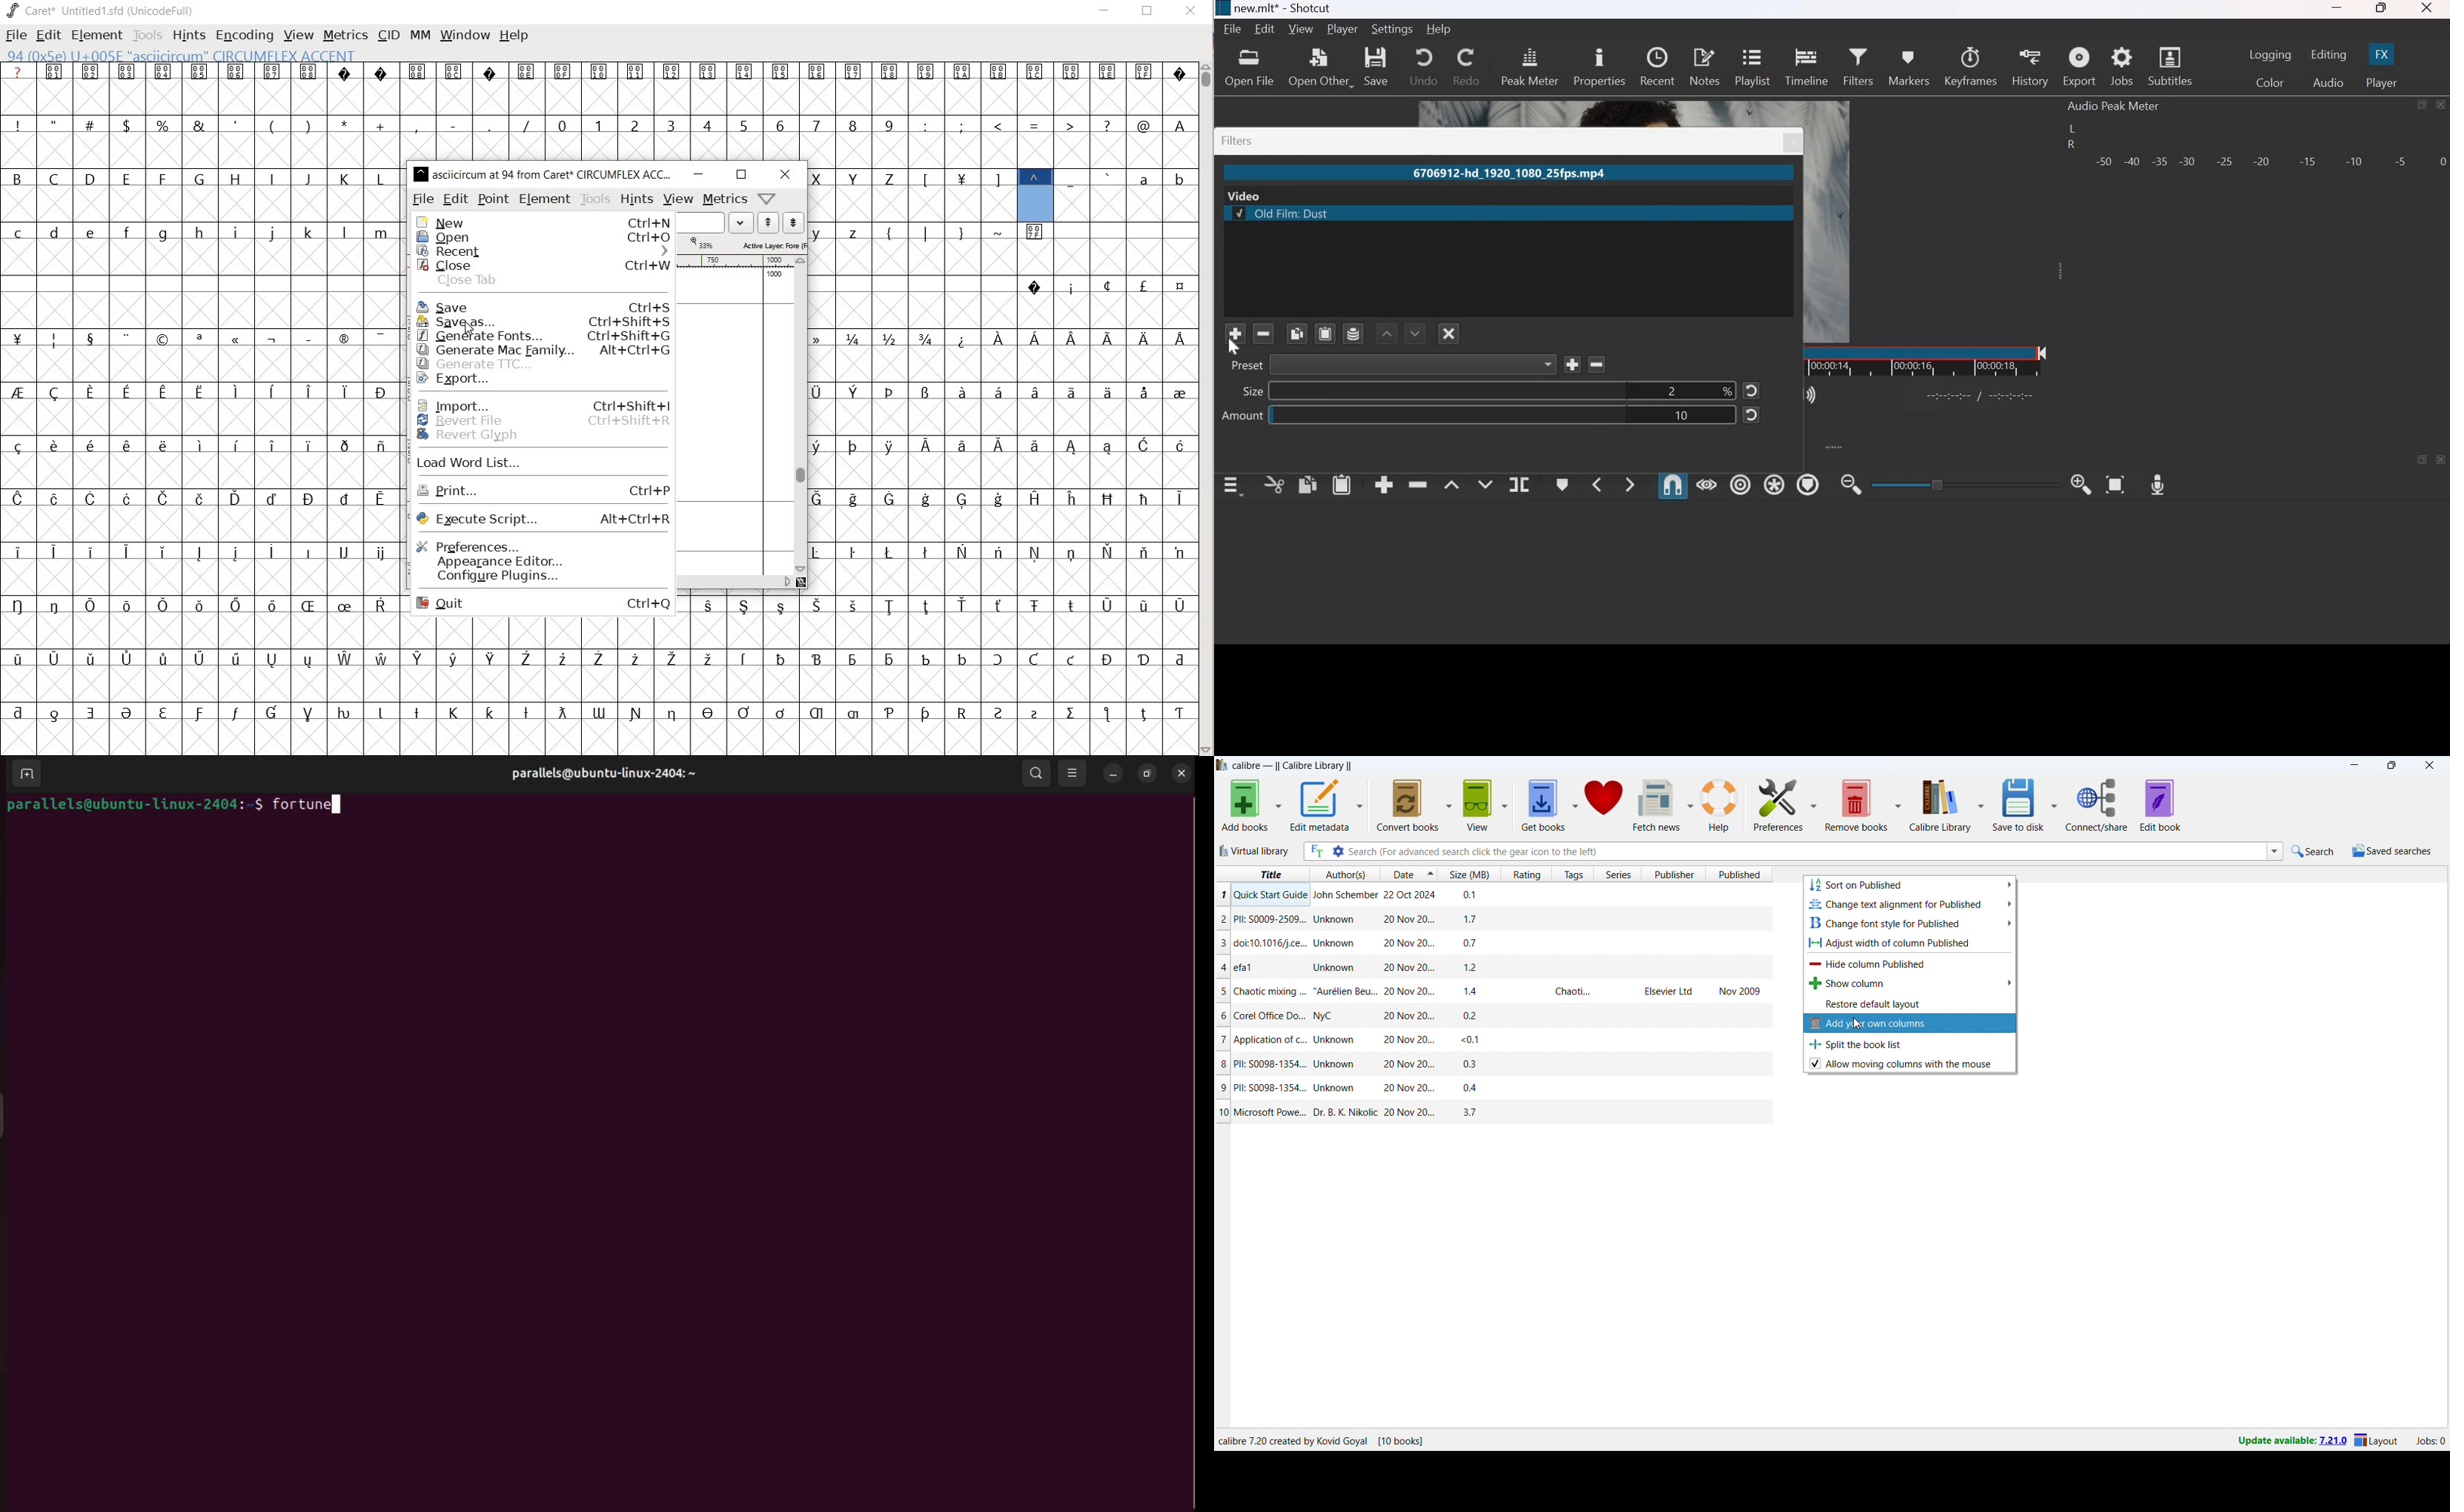 The width and height of the screenshot is (2464, 1512). Describe the element at coordinates (765, 198) in the screenshot. I see `window/help` at that location.